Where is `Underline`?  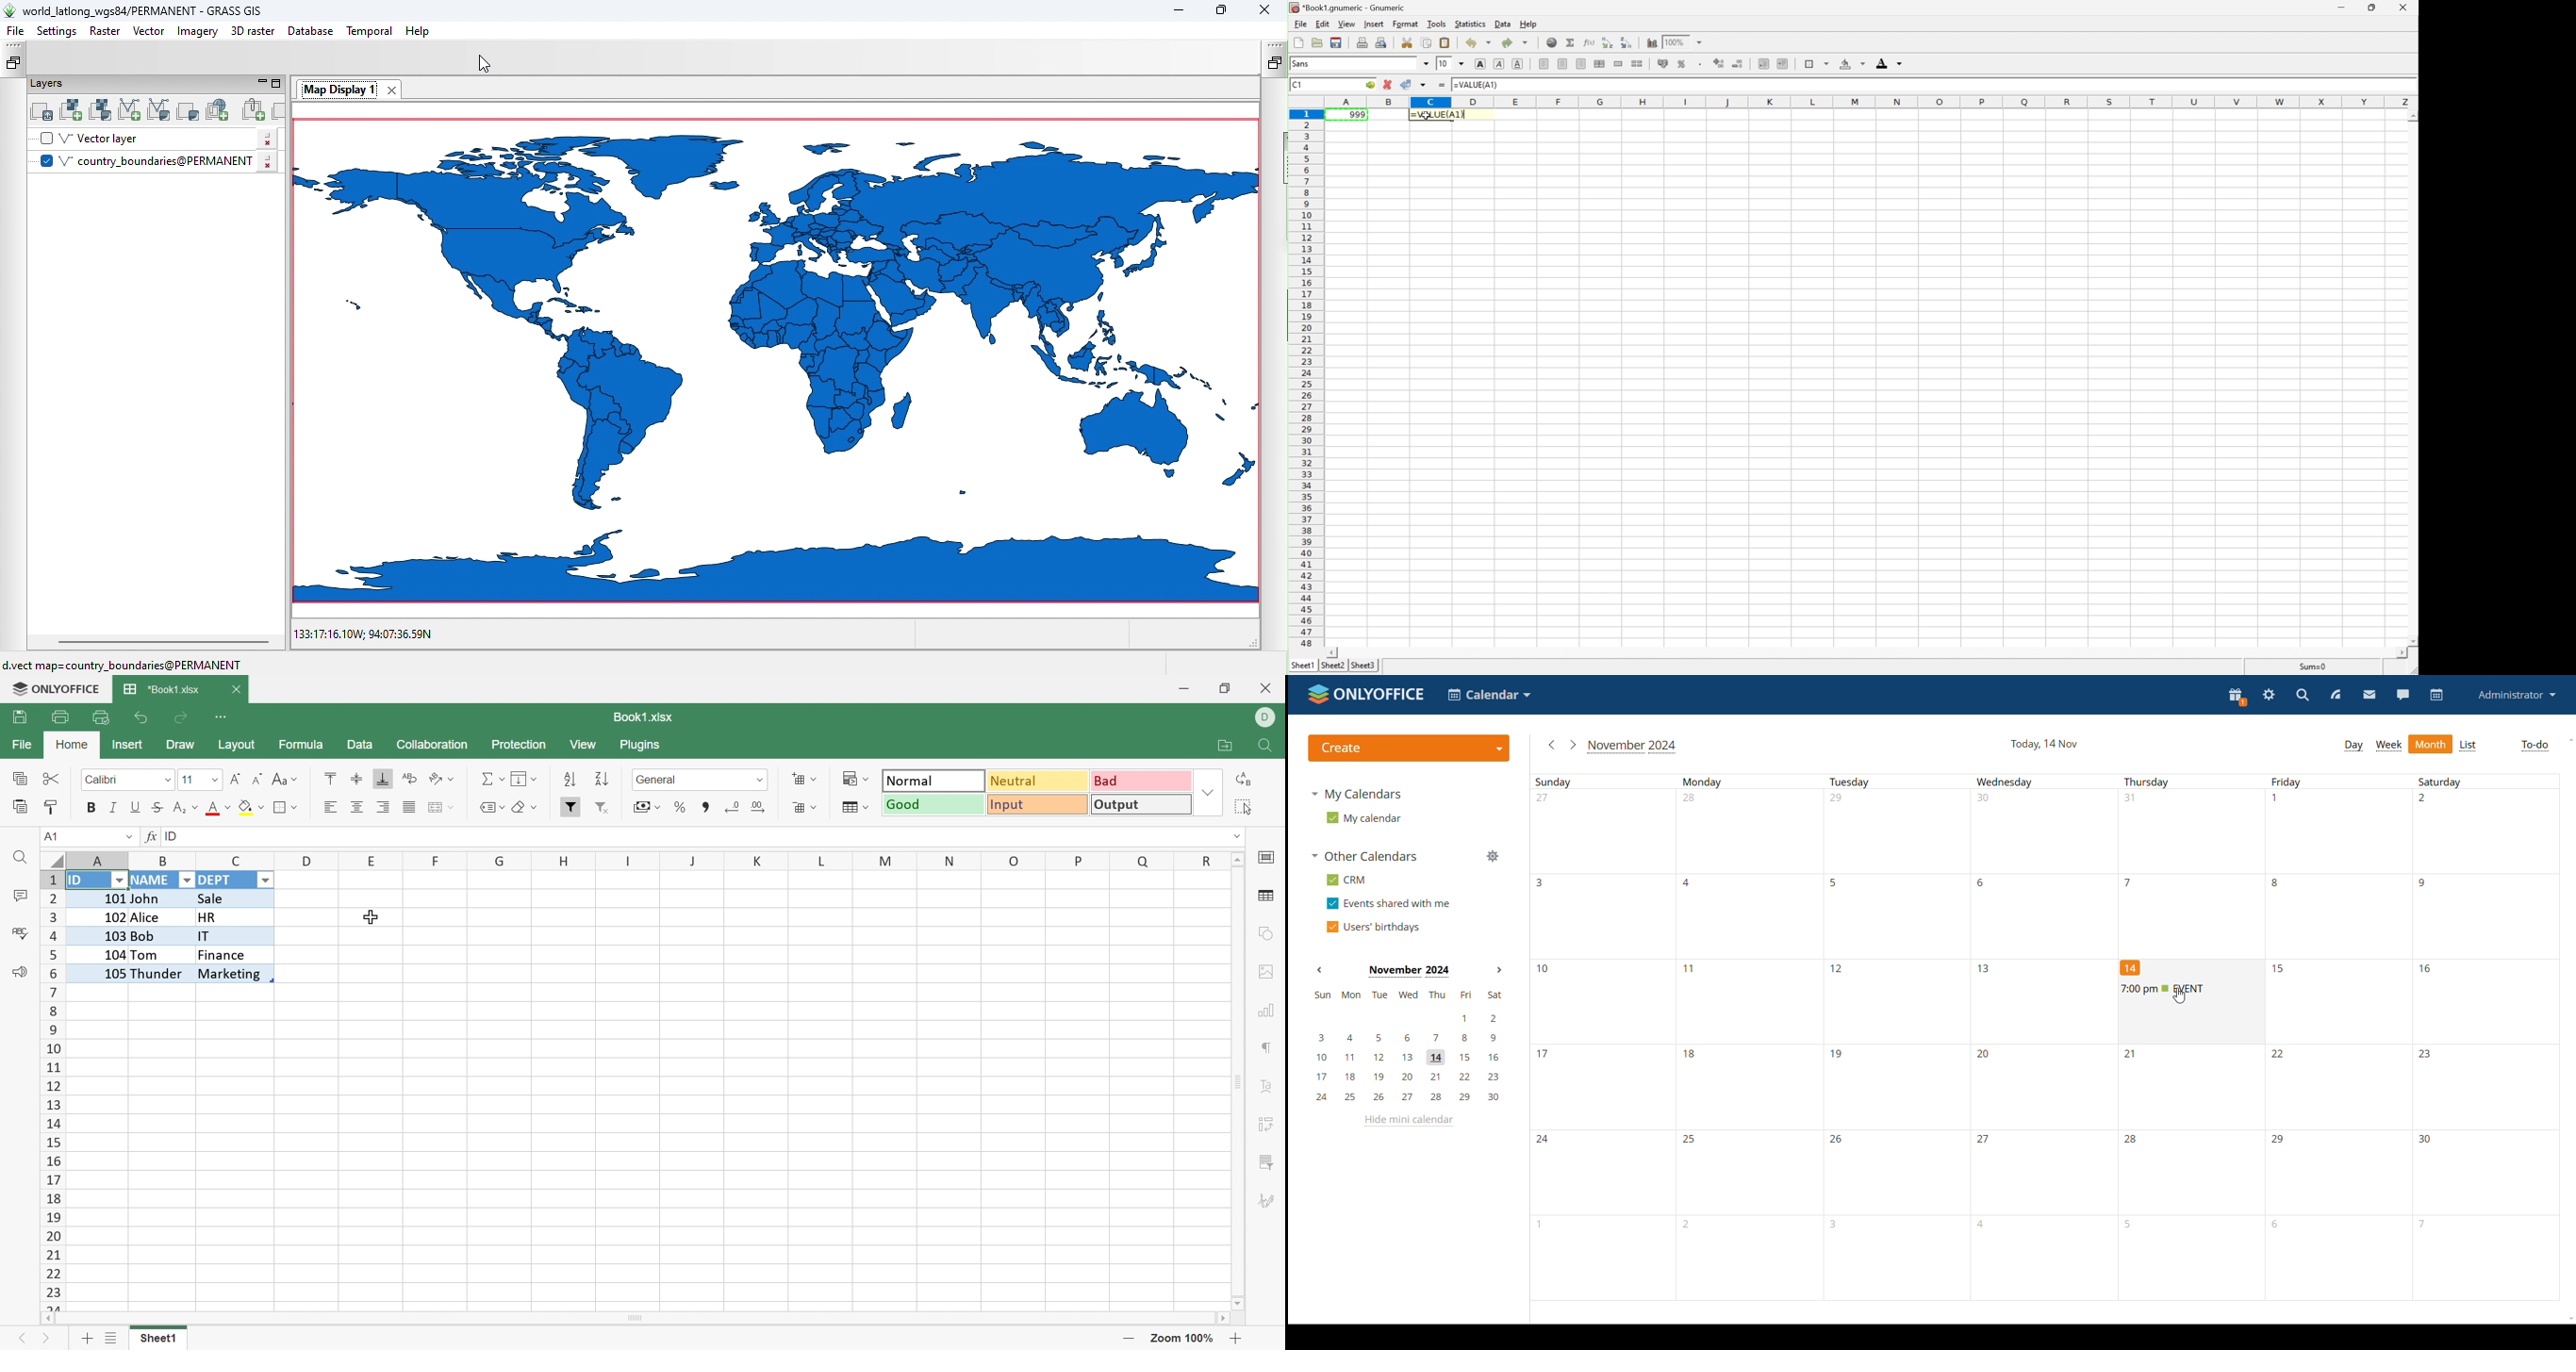
Underline is located at coordinates (136, 809).